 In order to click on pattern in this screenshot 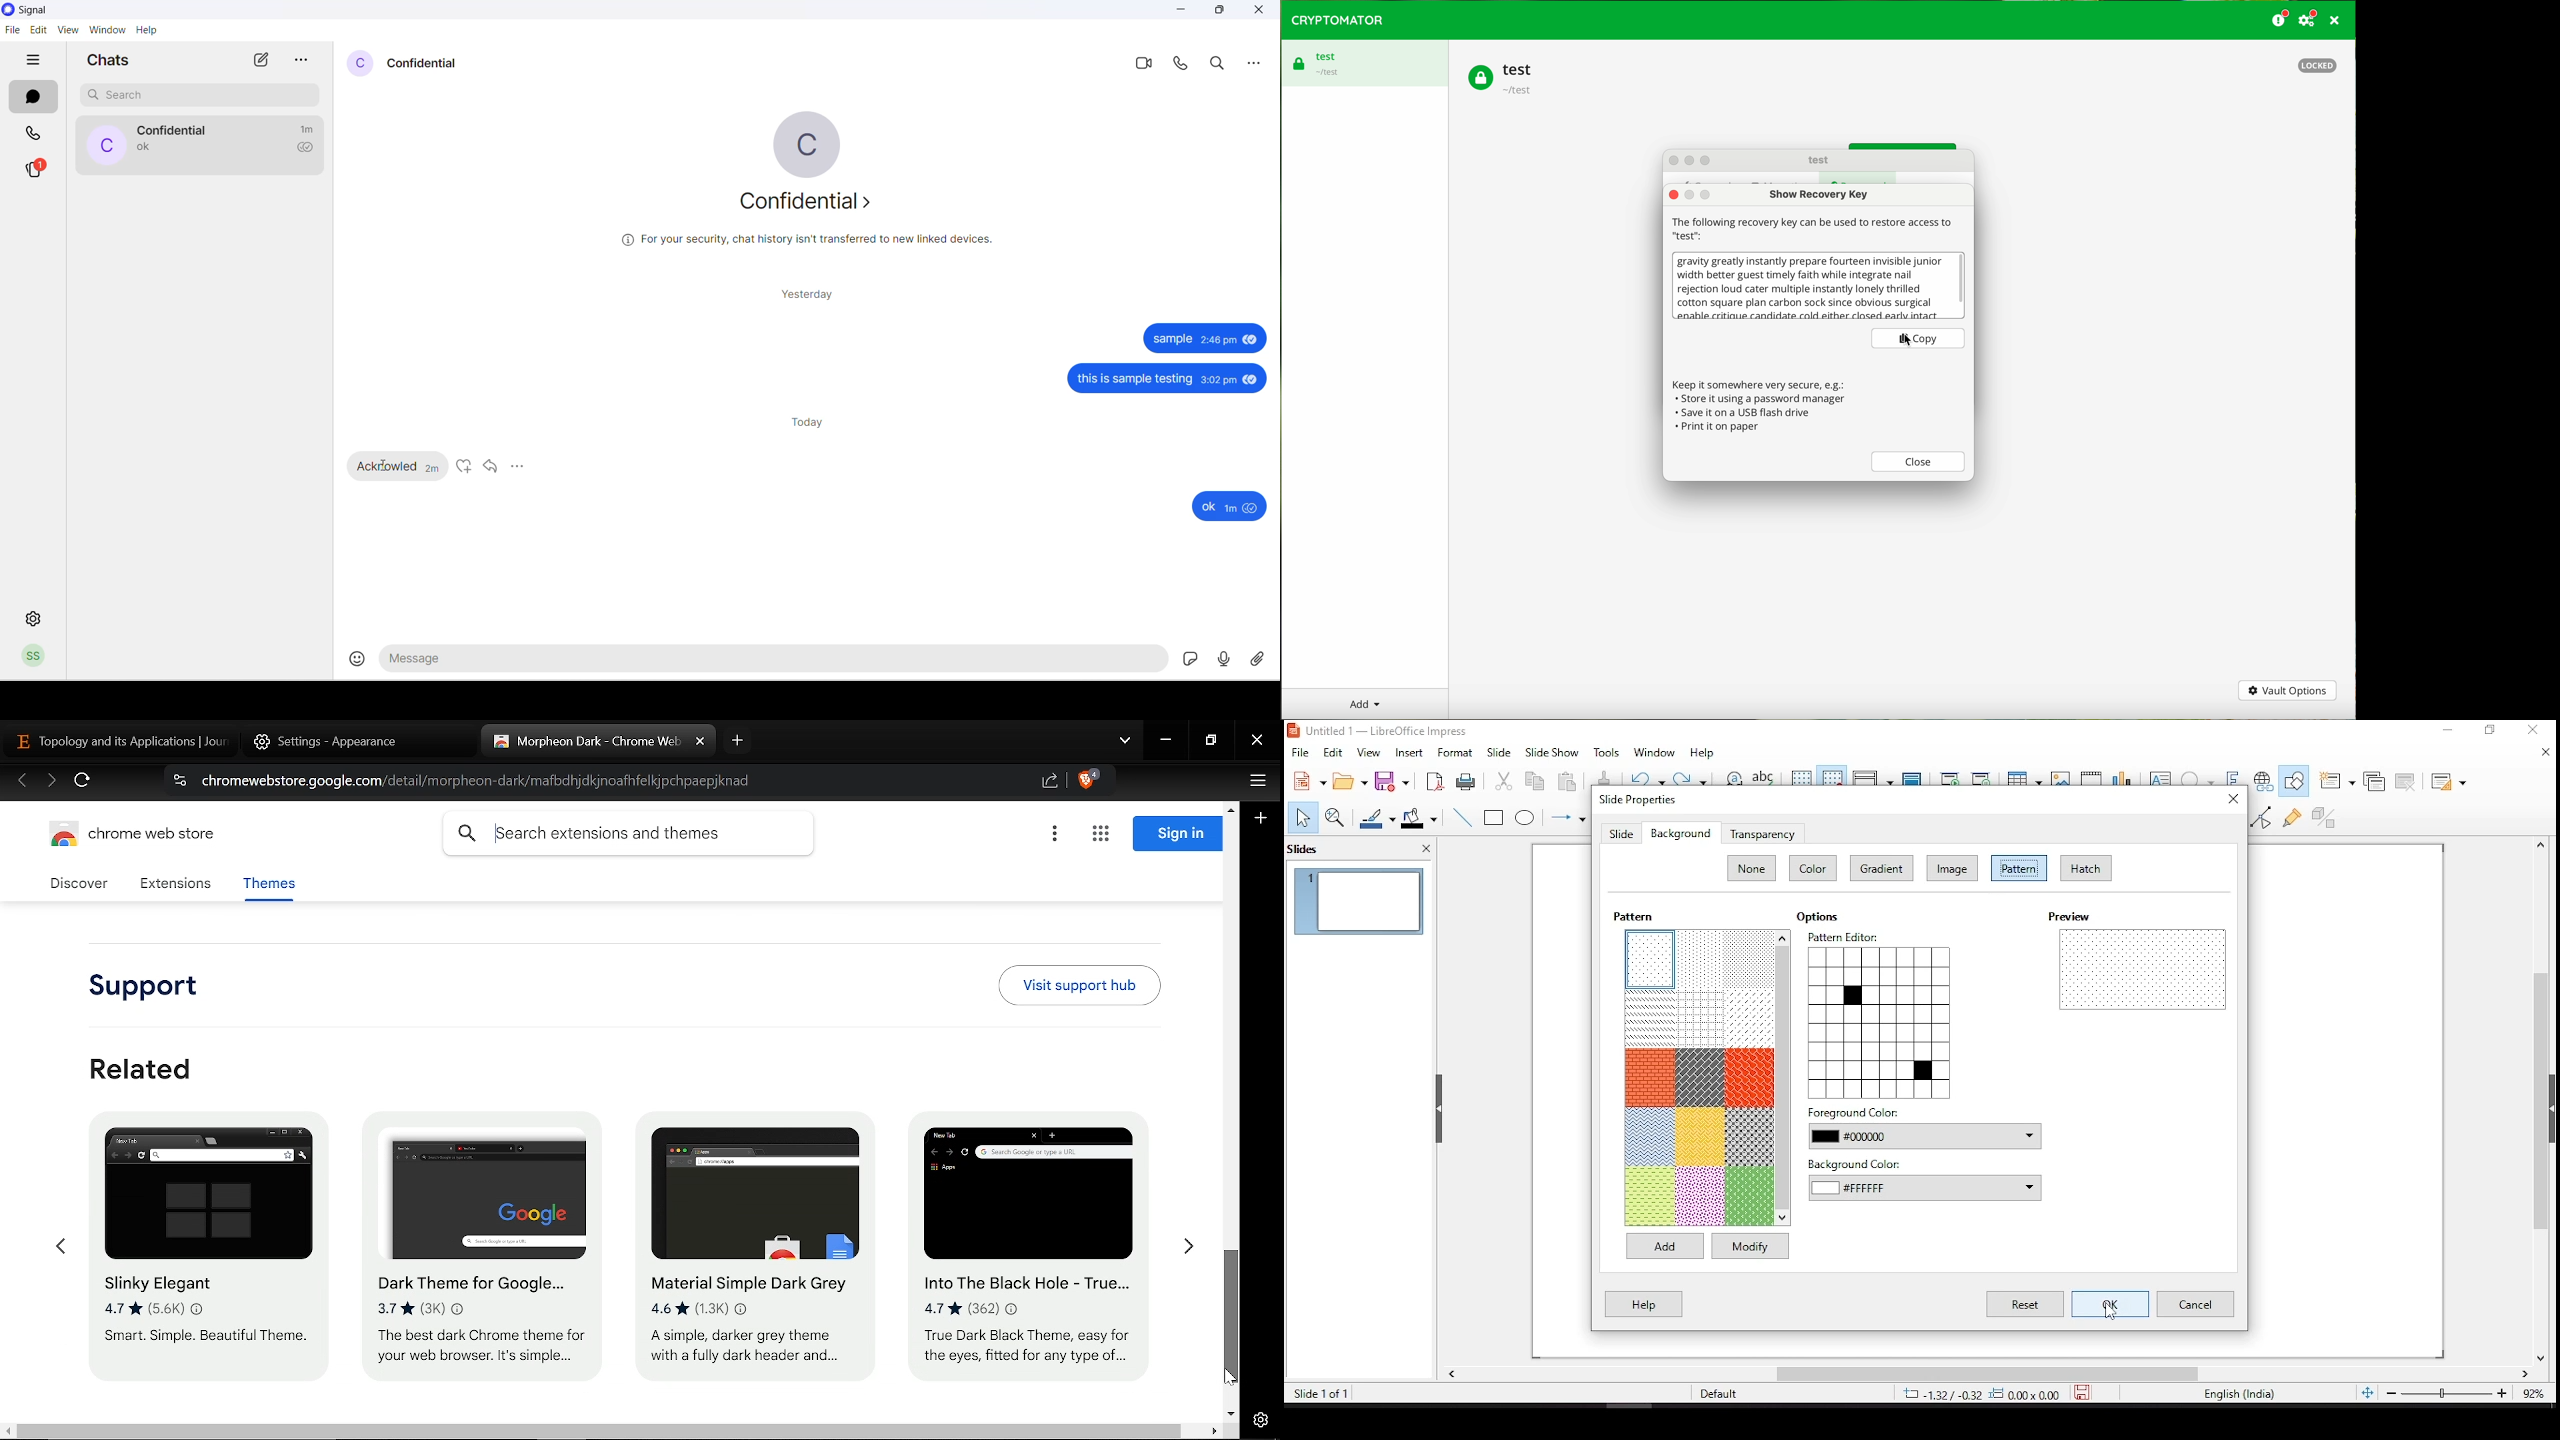, I will do `click(1699, 1078)`.